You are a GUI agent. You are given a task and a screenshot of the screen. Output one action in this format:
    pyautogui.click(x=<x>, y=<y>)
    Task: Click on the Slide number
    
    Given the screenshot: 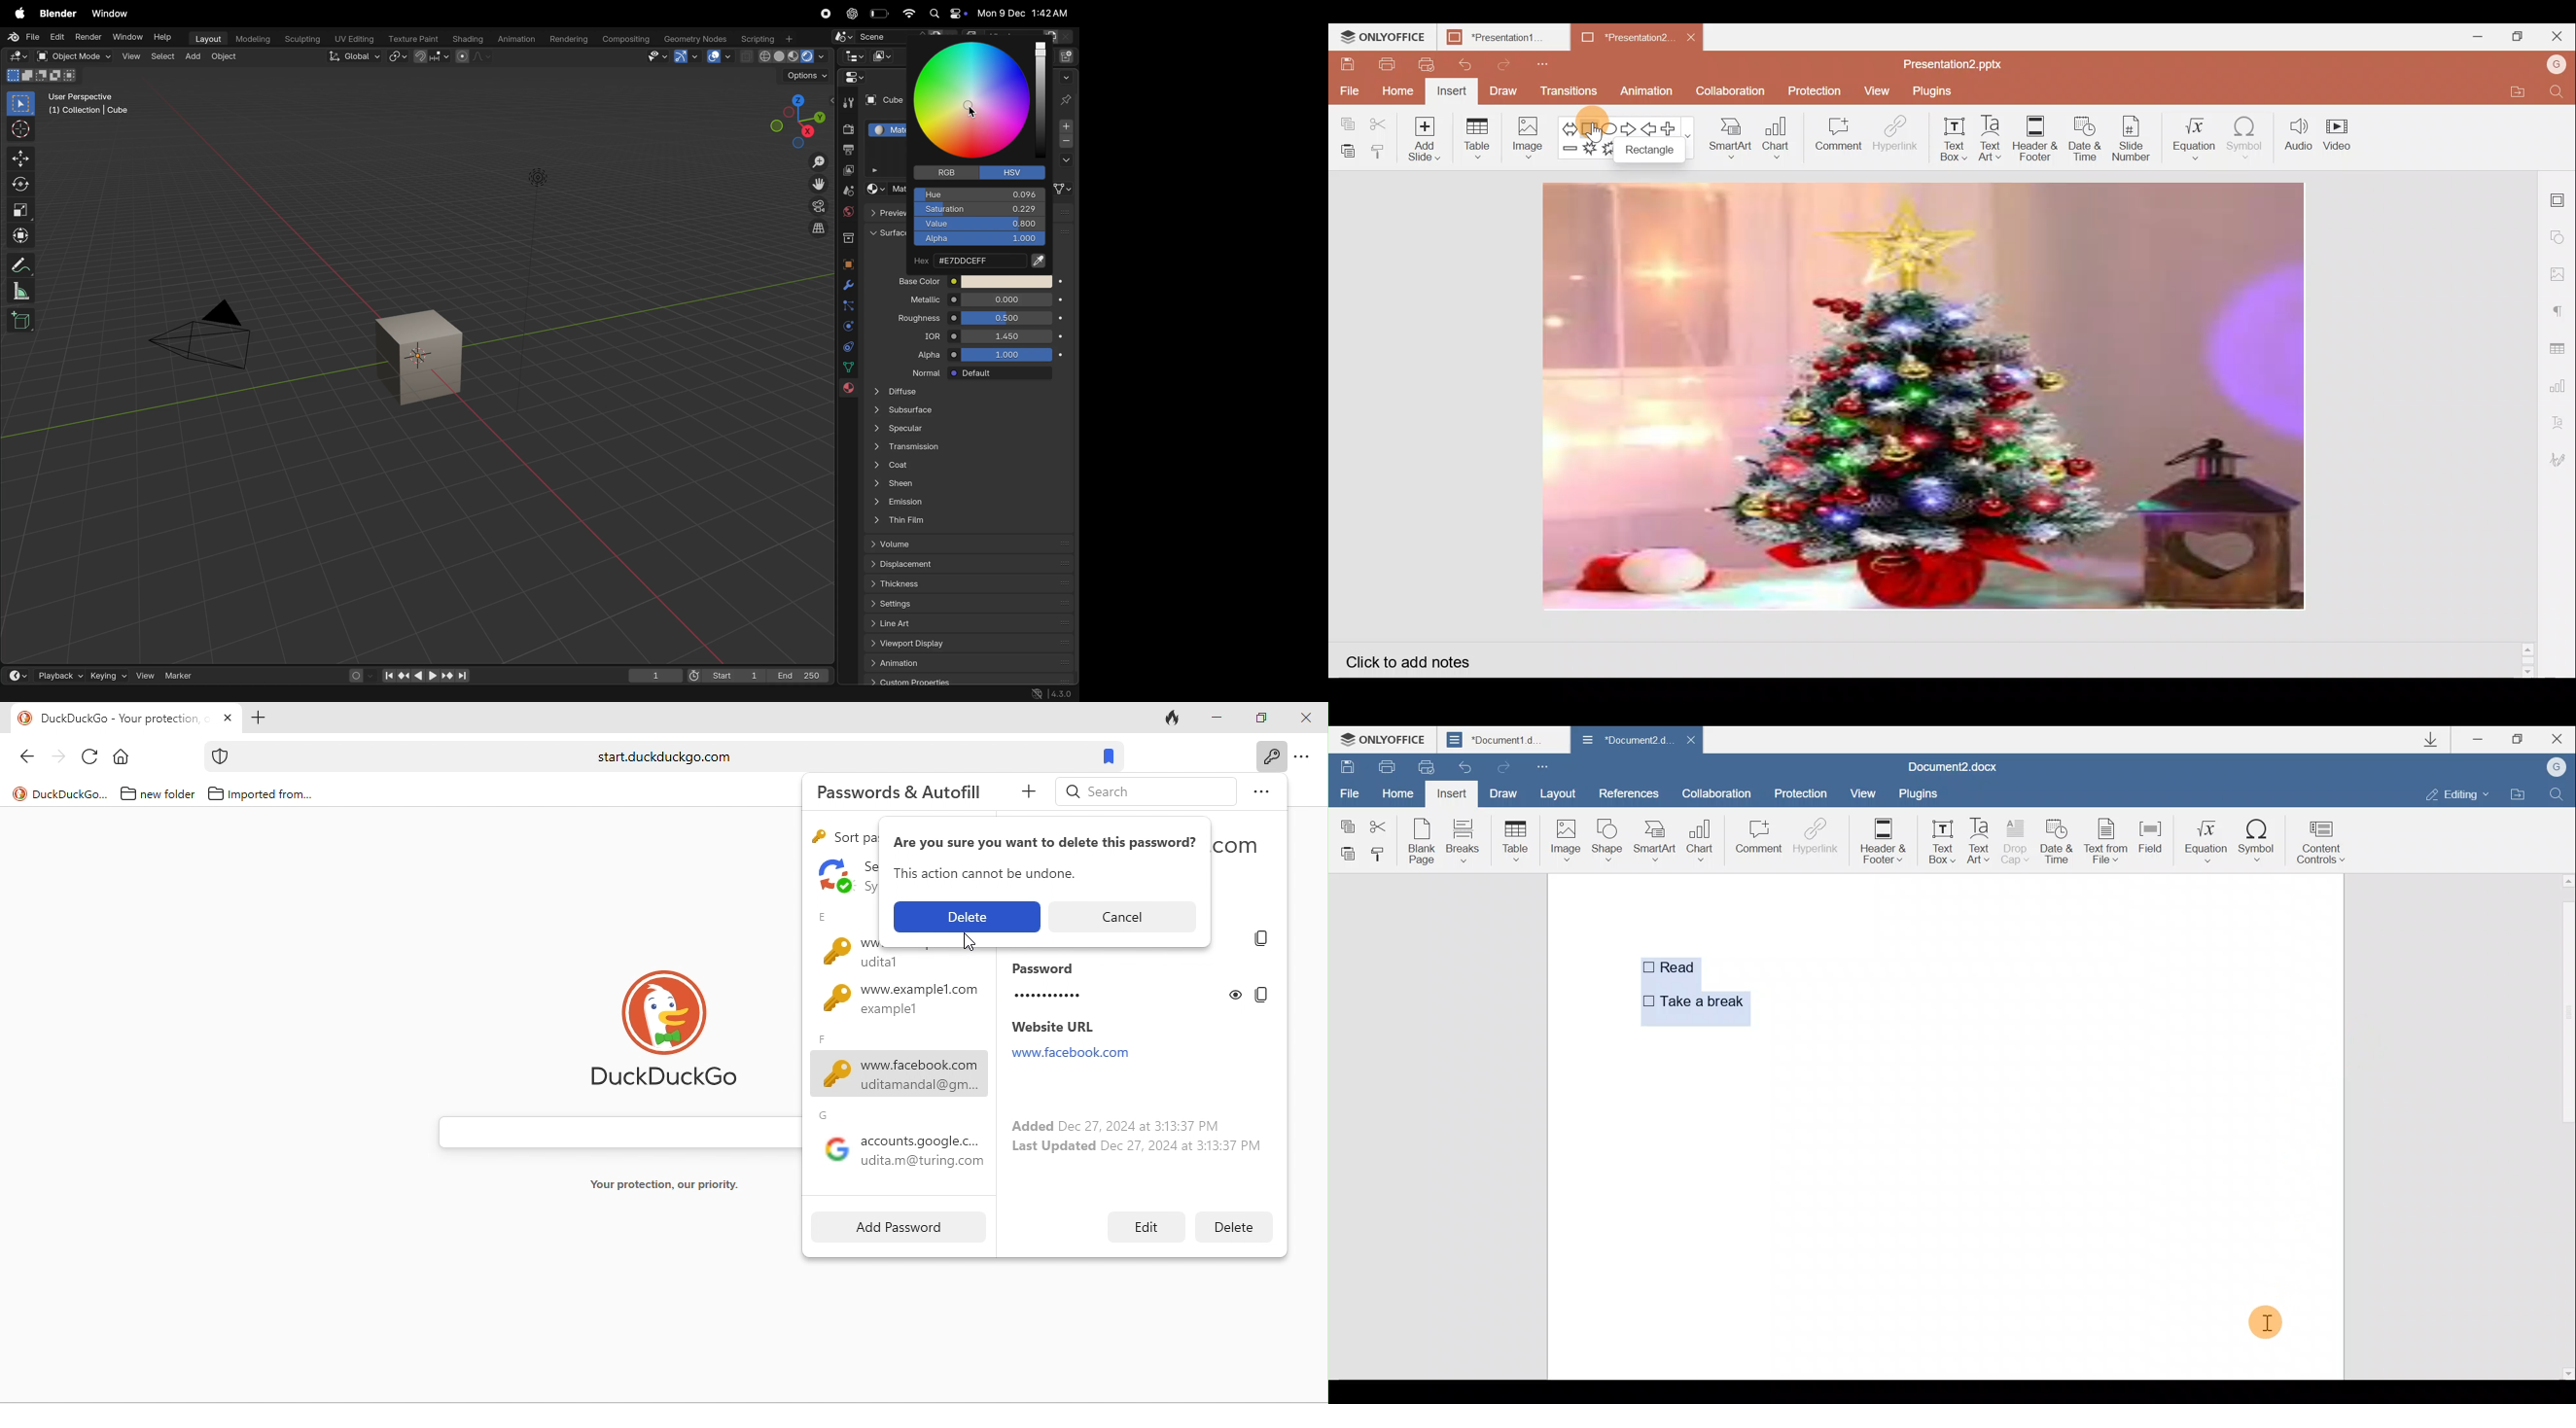 What is the action you would take?
    pyautogui.click(x=2136, y=137)
    